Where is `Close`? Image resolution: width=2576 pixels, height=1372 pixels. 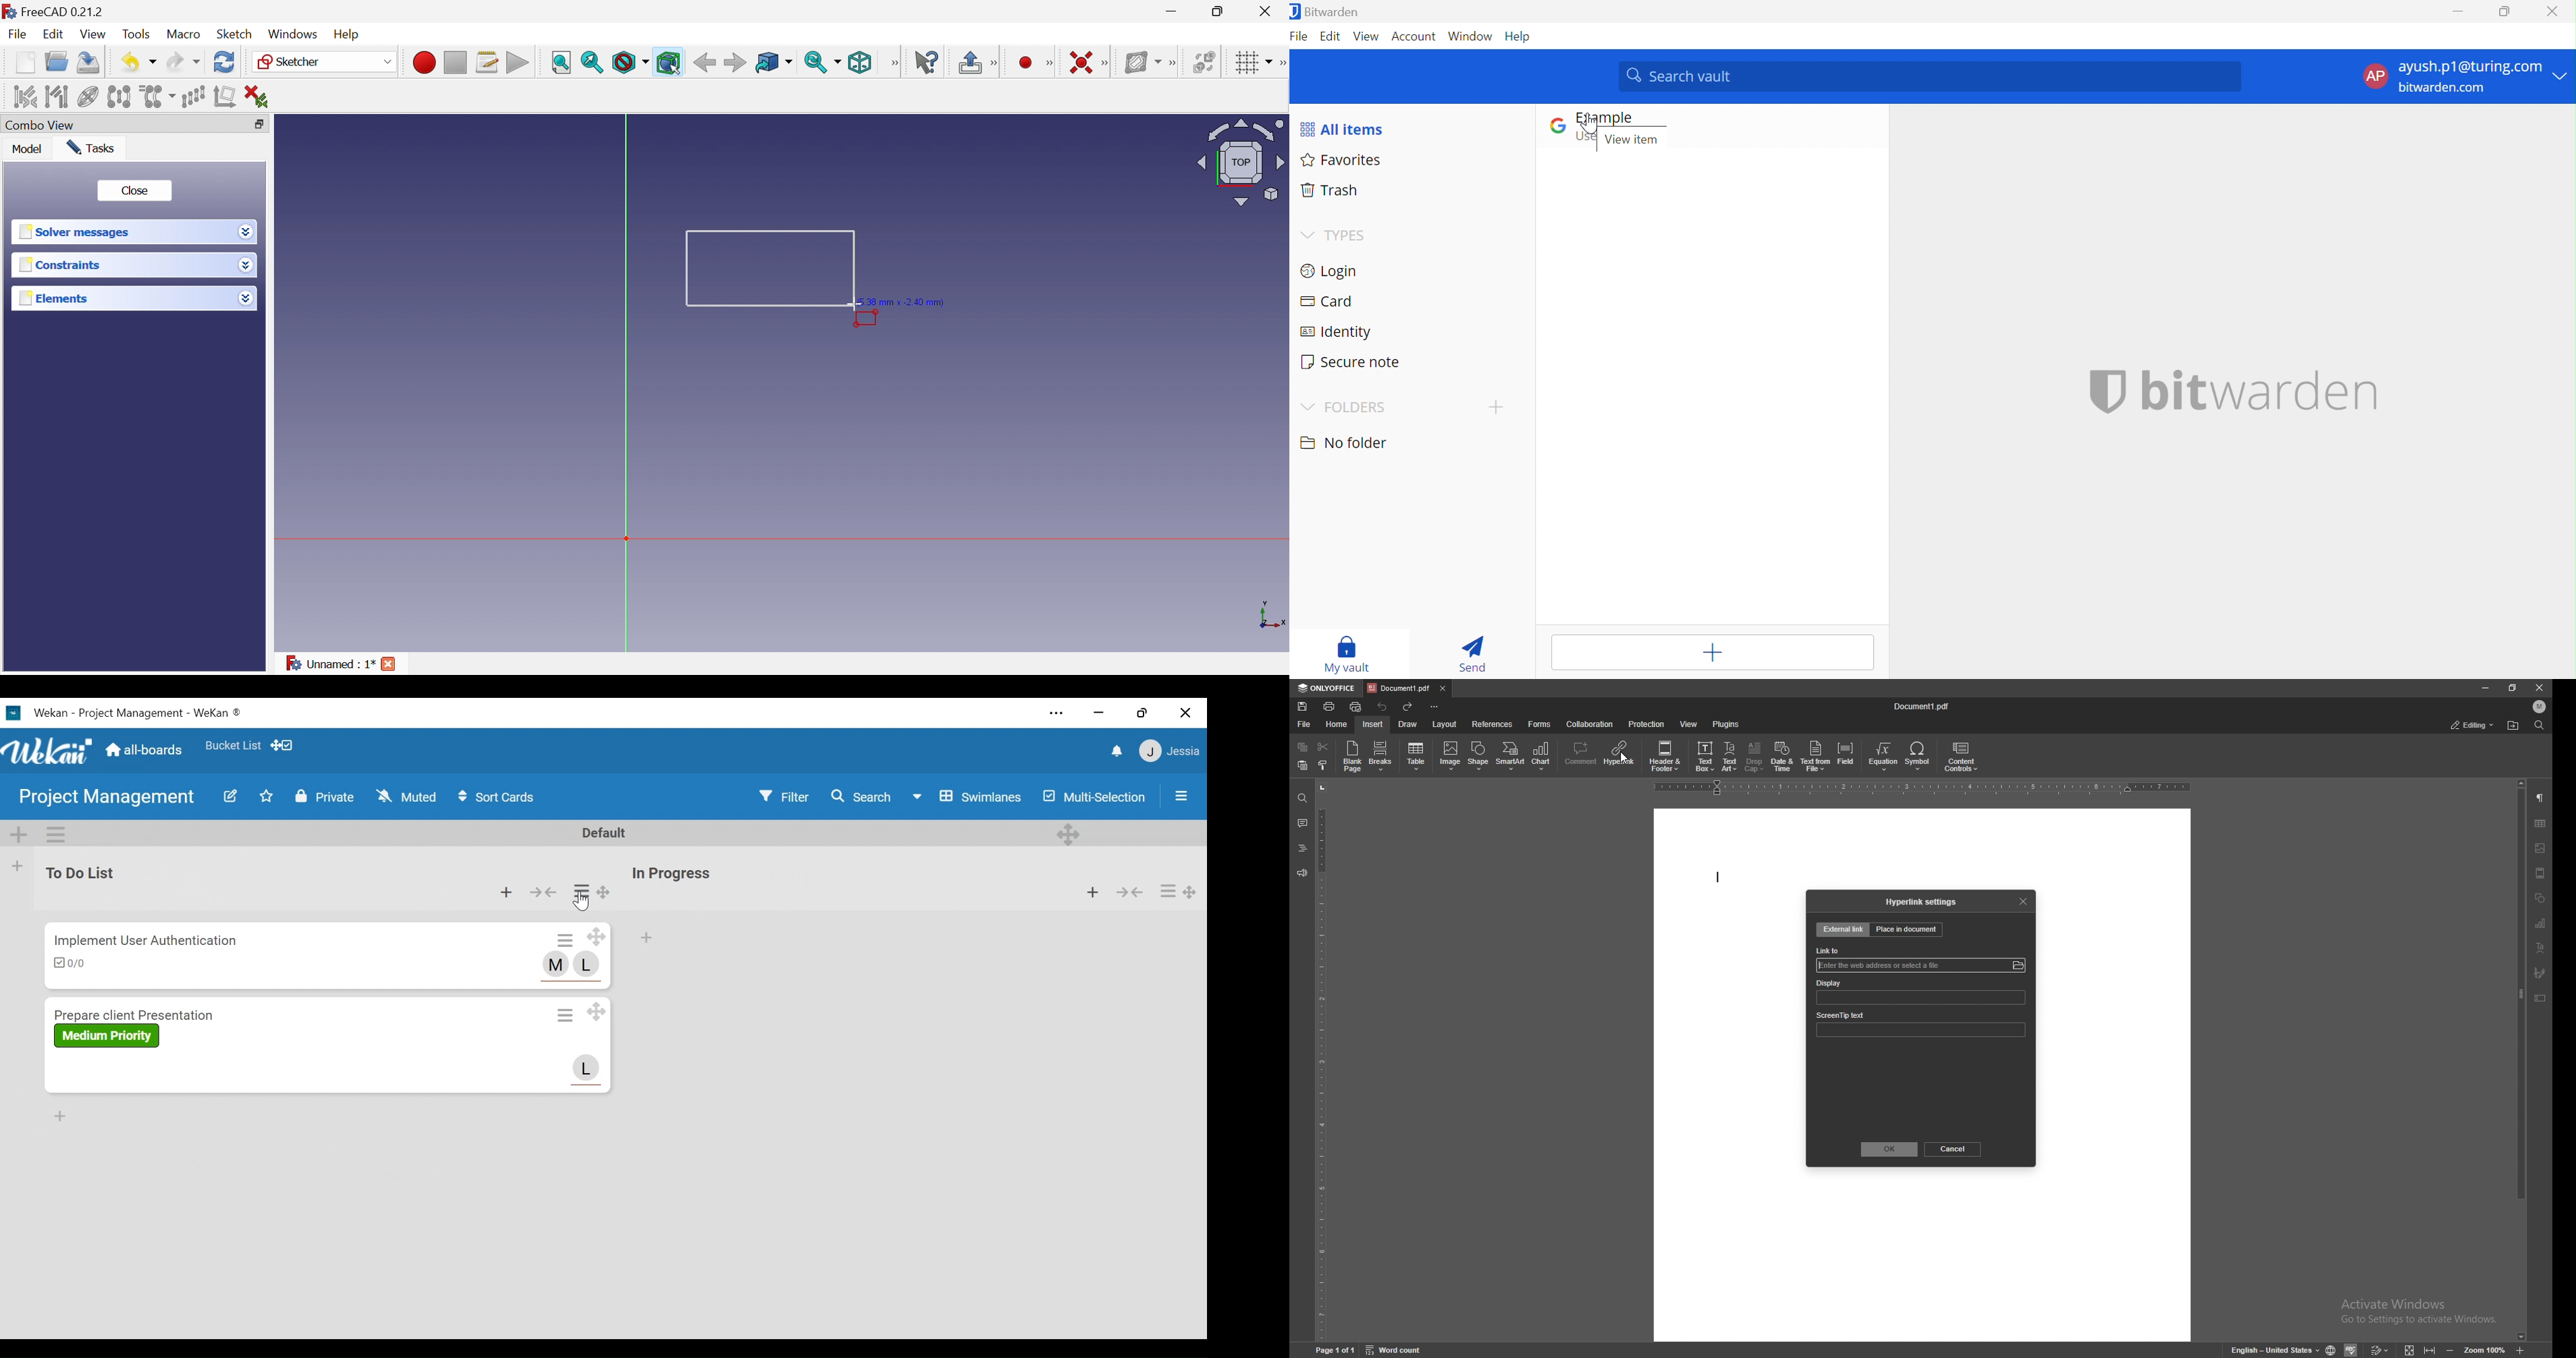 Close is located at coordinates (389, 663).